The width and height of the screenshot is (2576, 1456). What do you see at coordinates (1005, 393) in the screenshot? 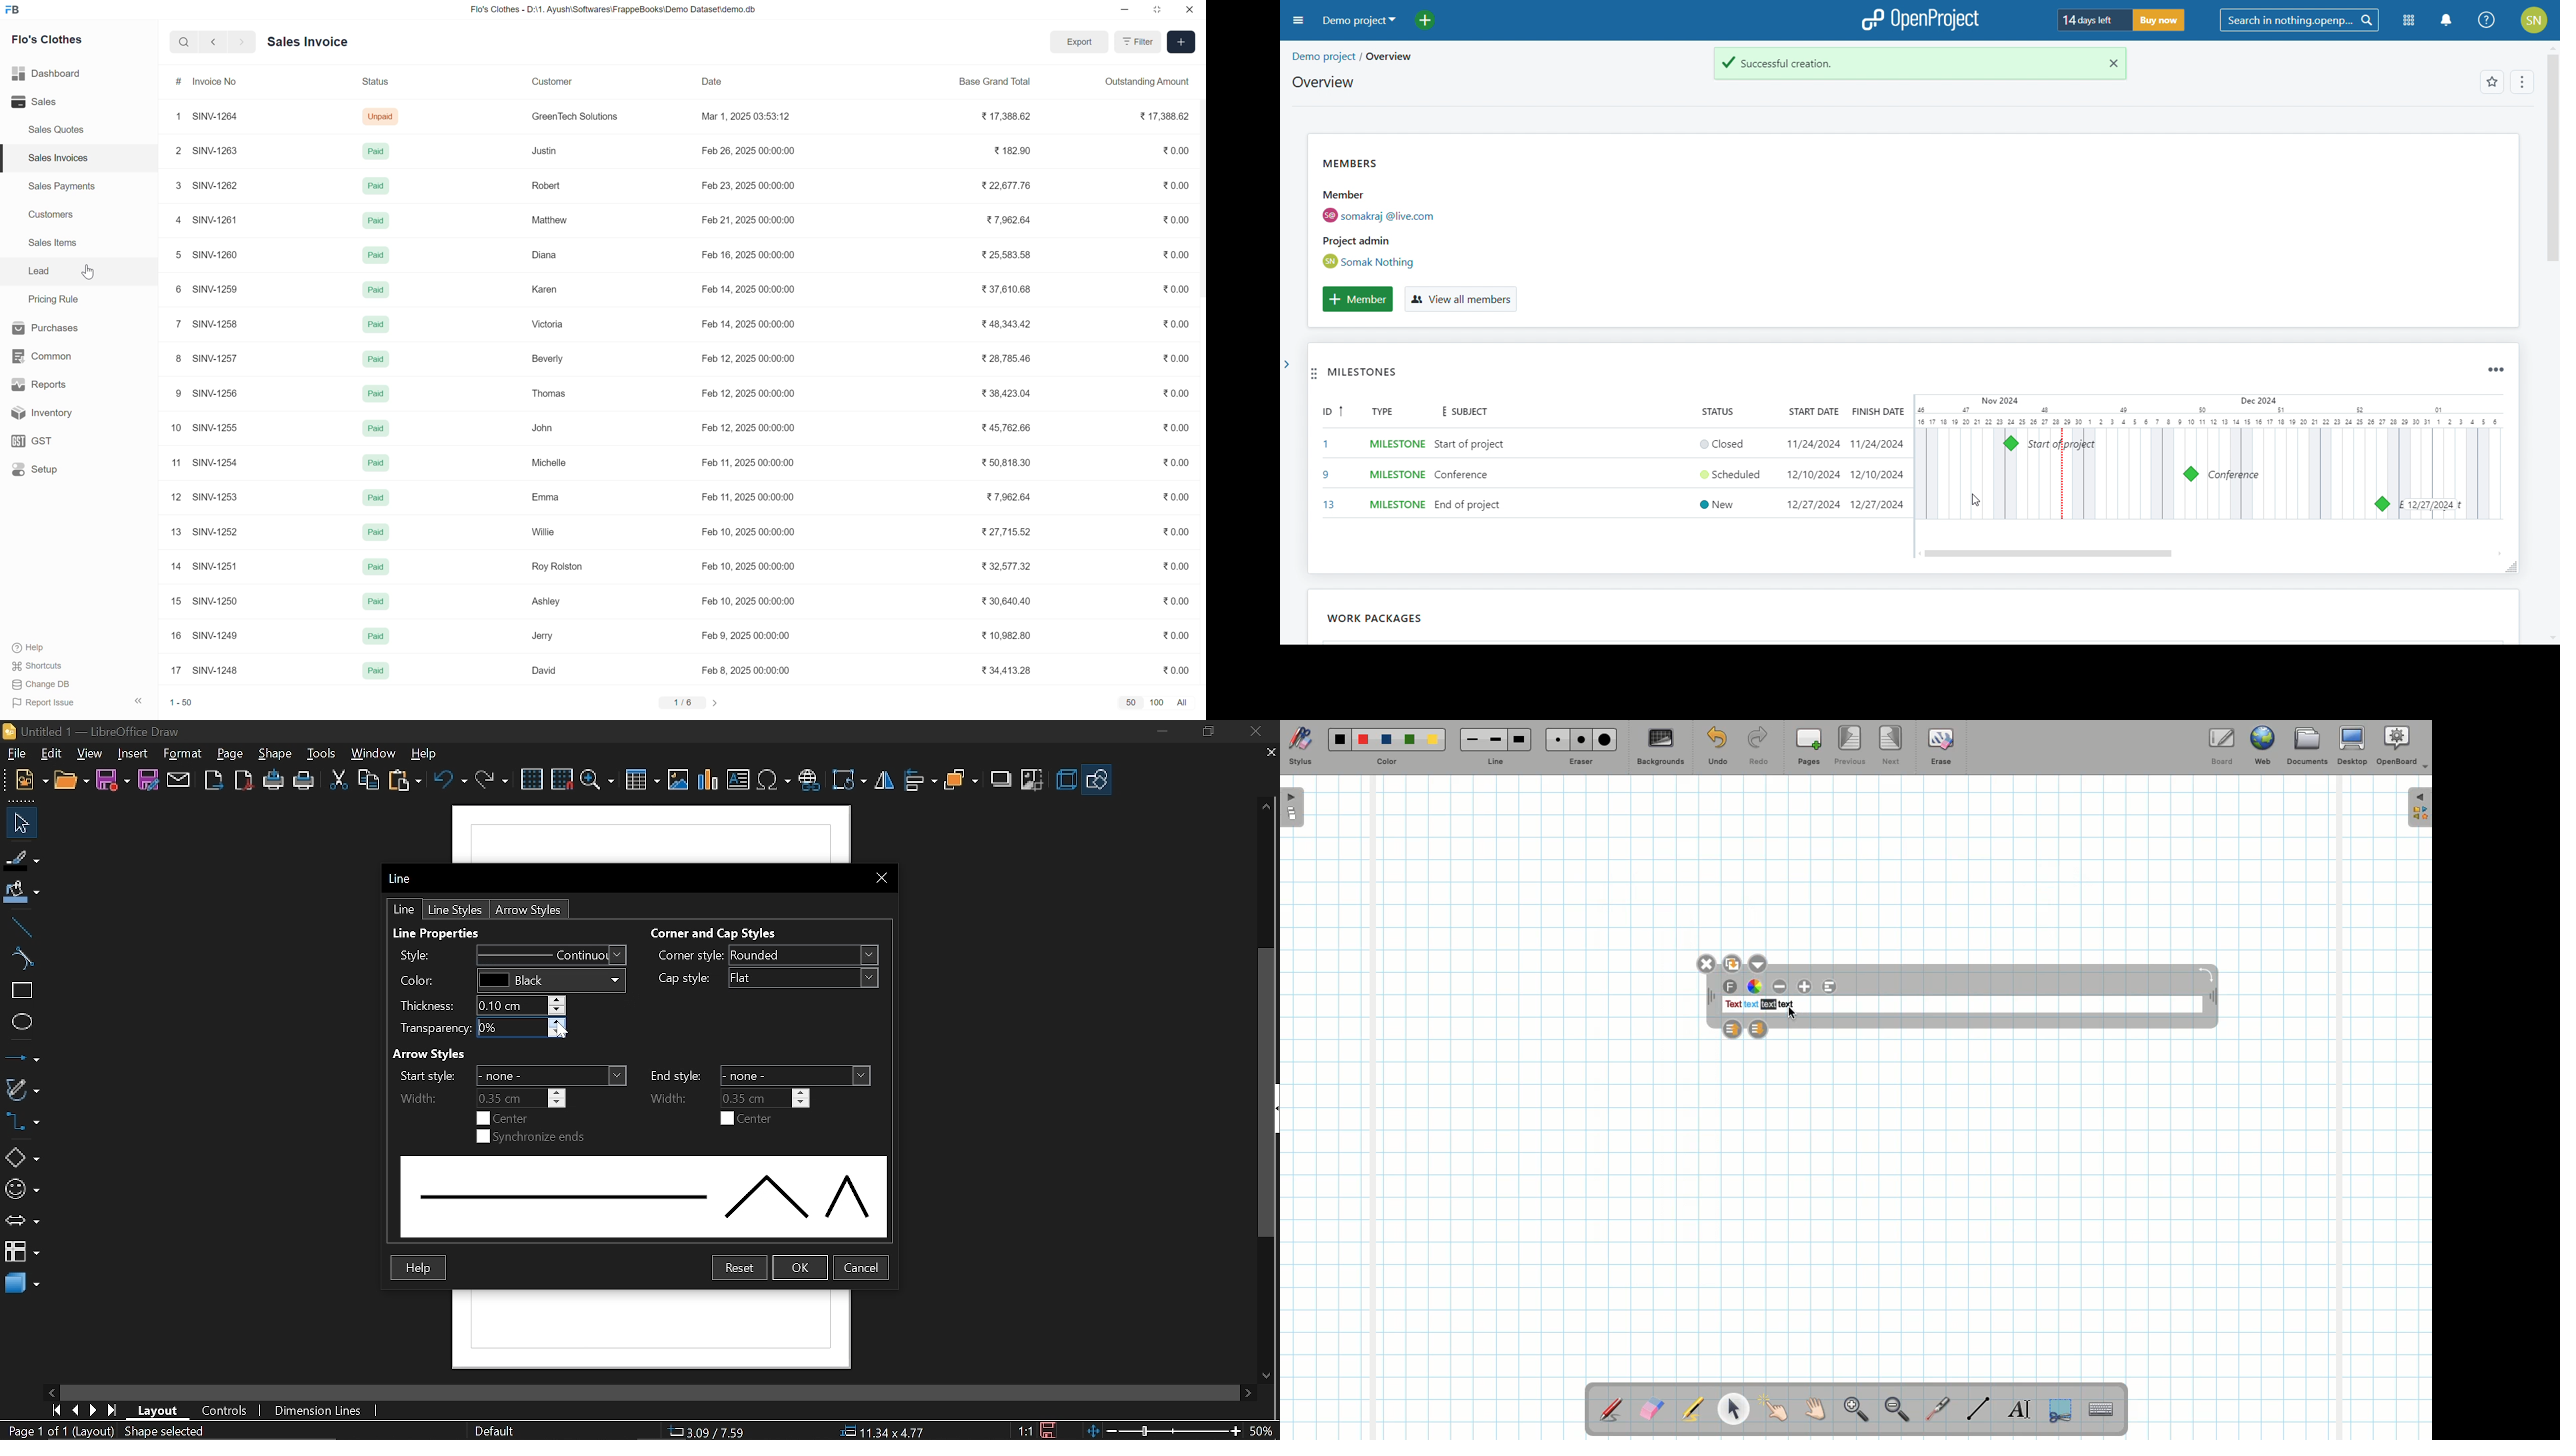
I see `338,423.04` at bounding box center [1005, 393].